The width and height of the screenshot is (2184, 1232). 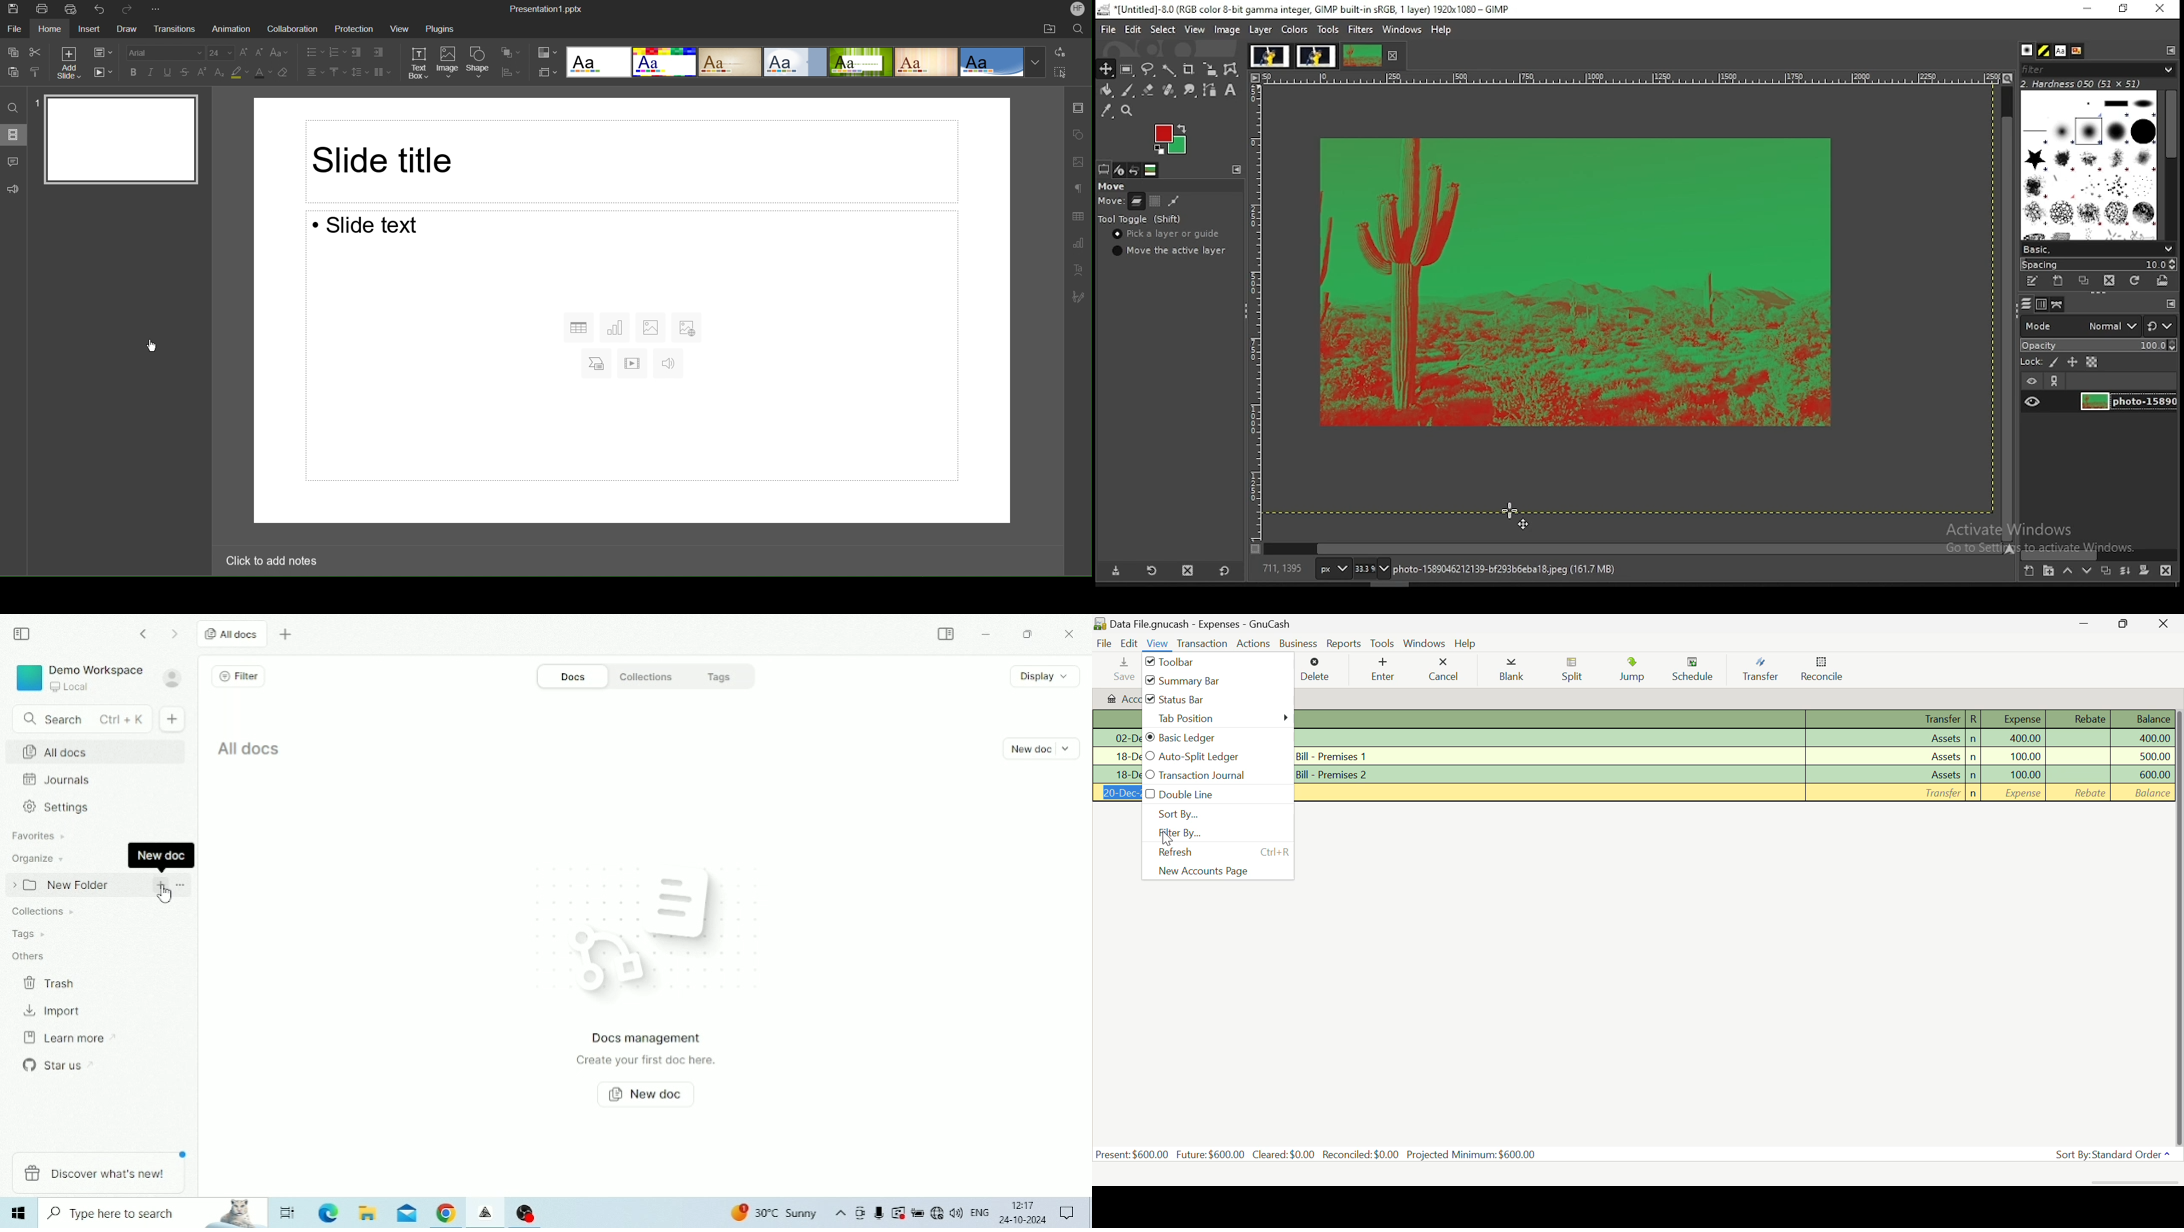 I want to click on change case, so click(x=280, y=52).